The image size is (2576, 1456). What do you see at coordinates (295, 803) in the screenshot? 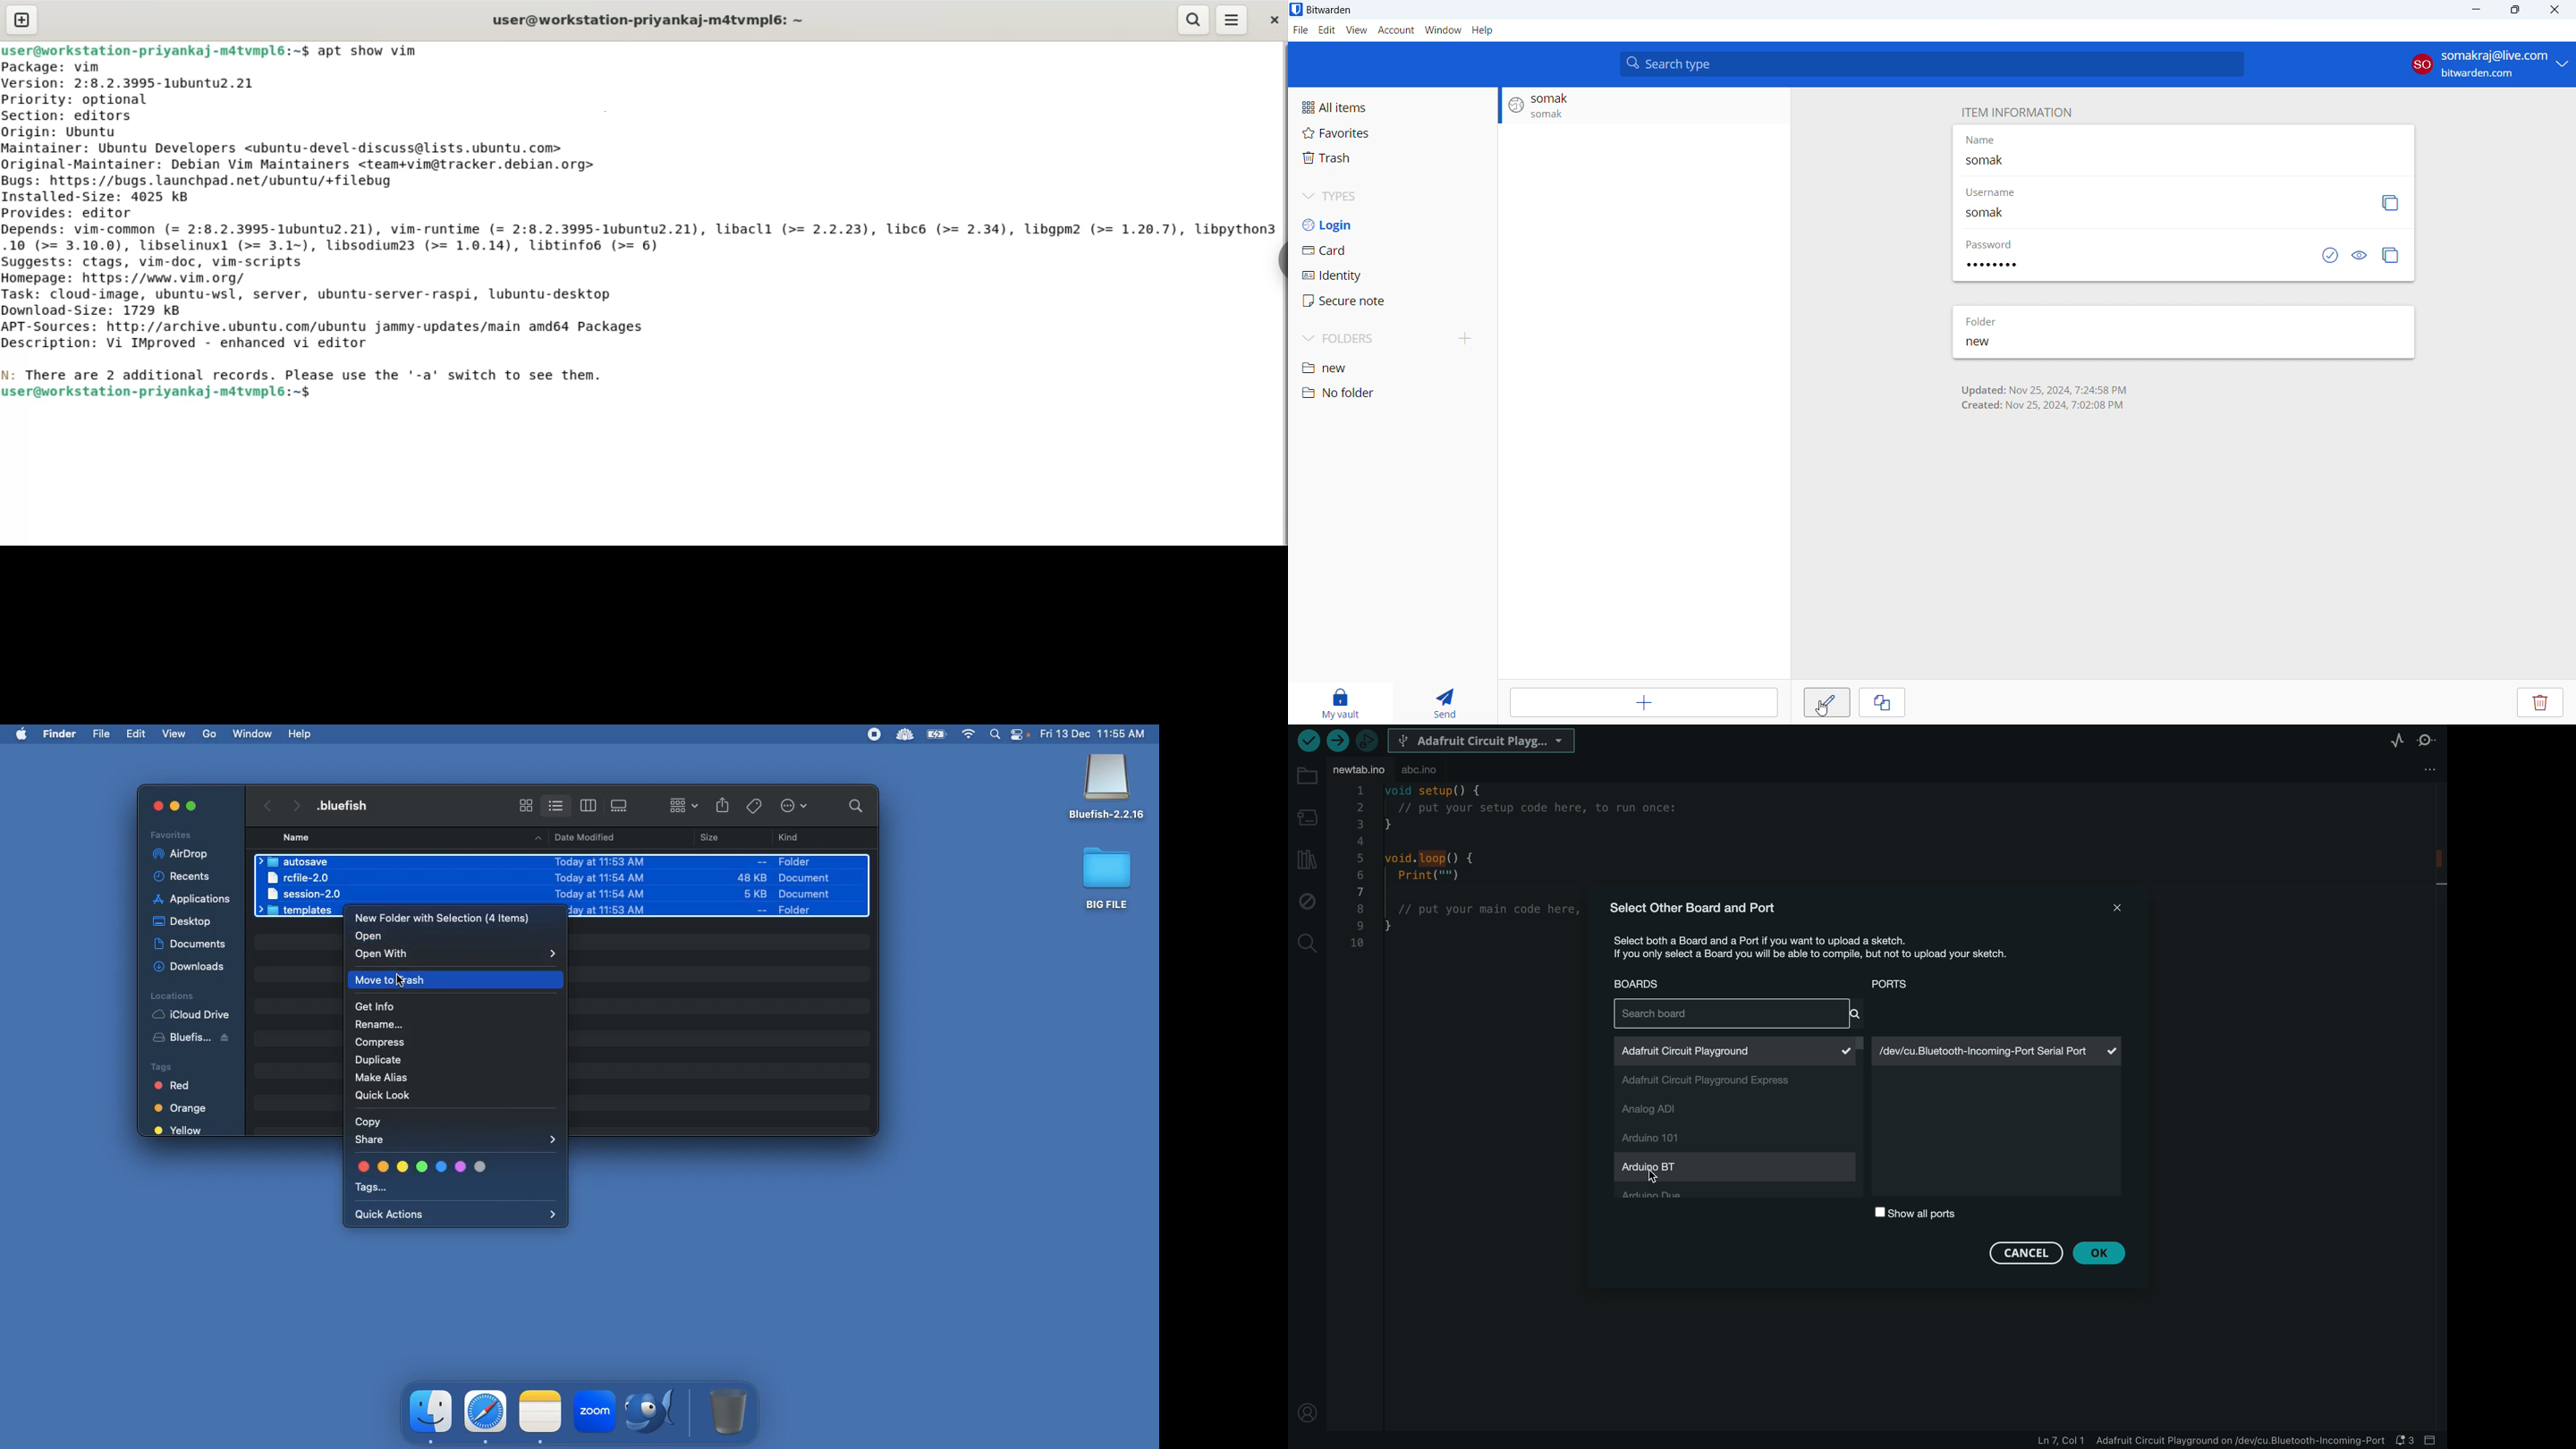
I see `go forward` at bounding box center [295, 803].